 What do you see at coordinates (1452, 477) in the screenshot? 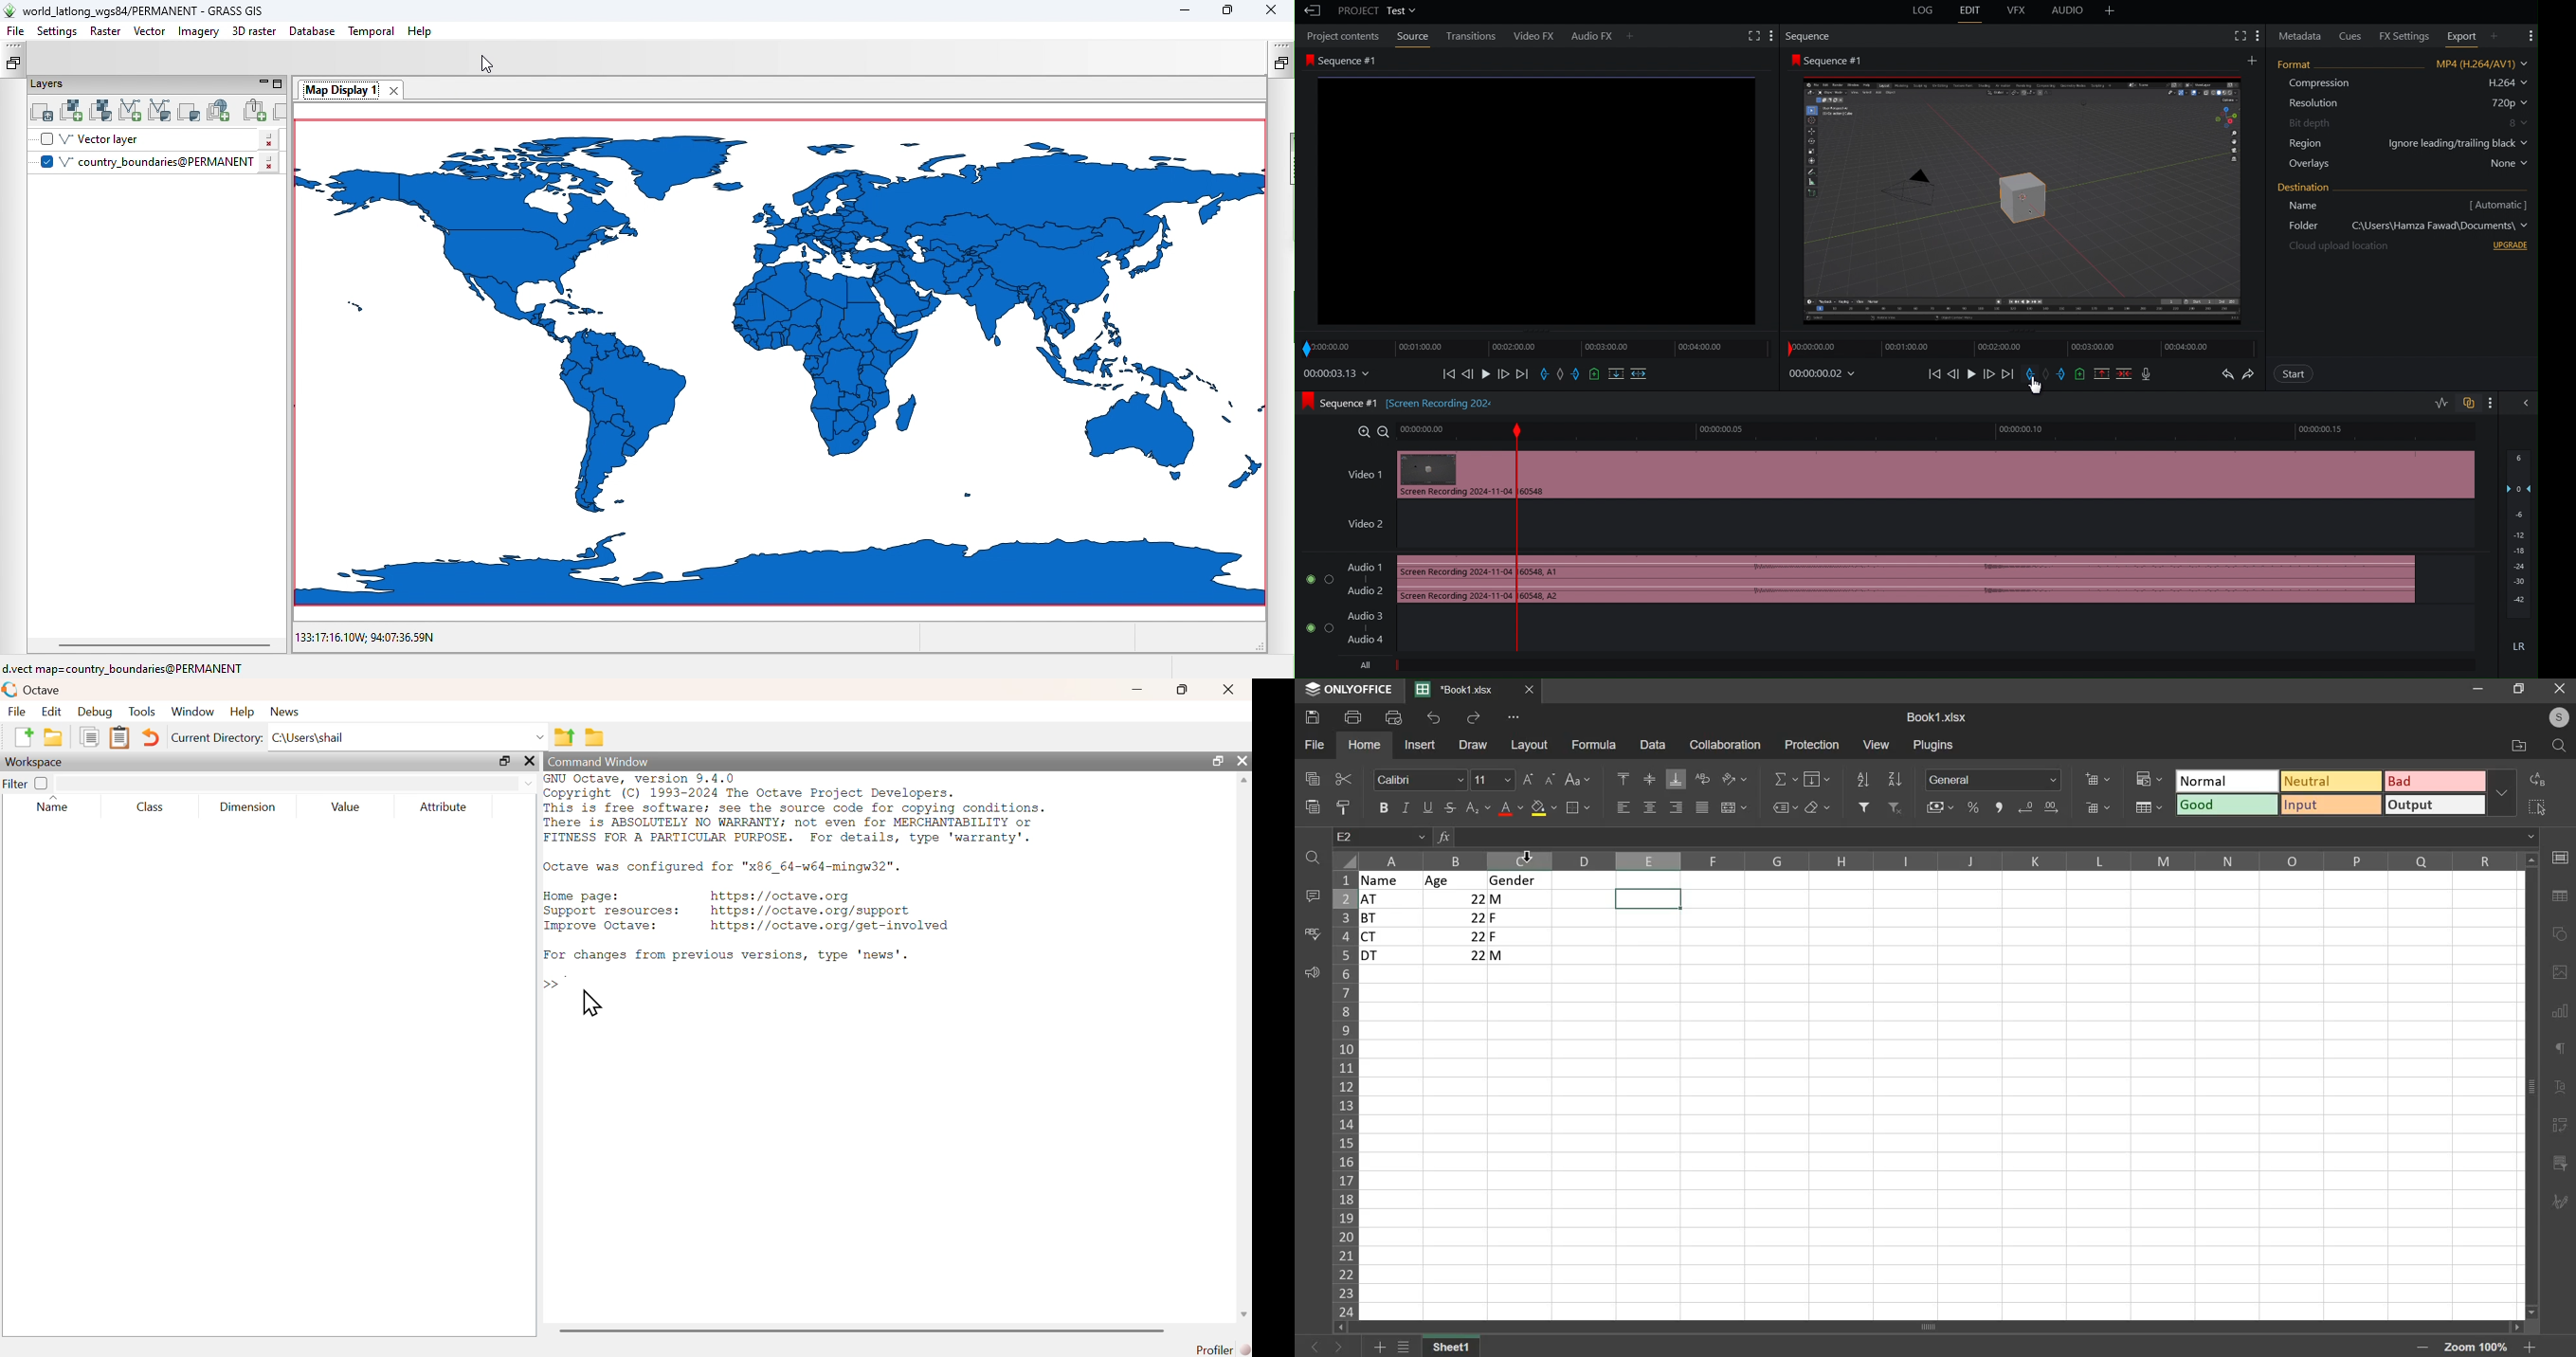
I see `Video clip` at bounding box center [1452, 477].